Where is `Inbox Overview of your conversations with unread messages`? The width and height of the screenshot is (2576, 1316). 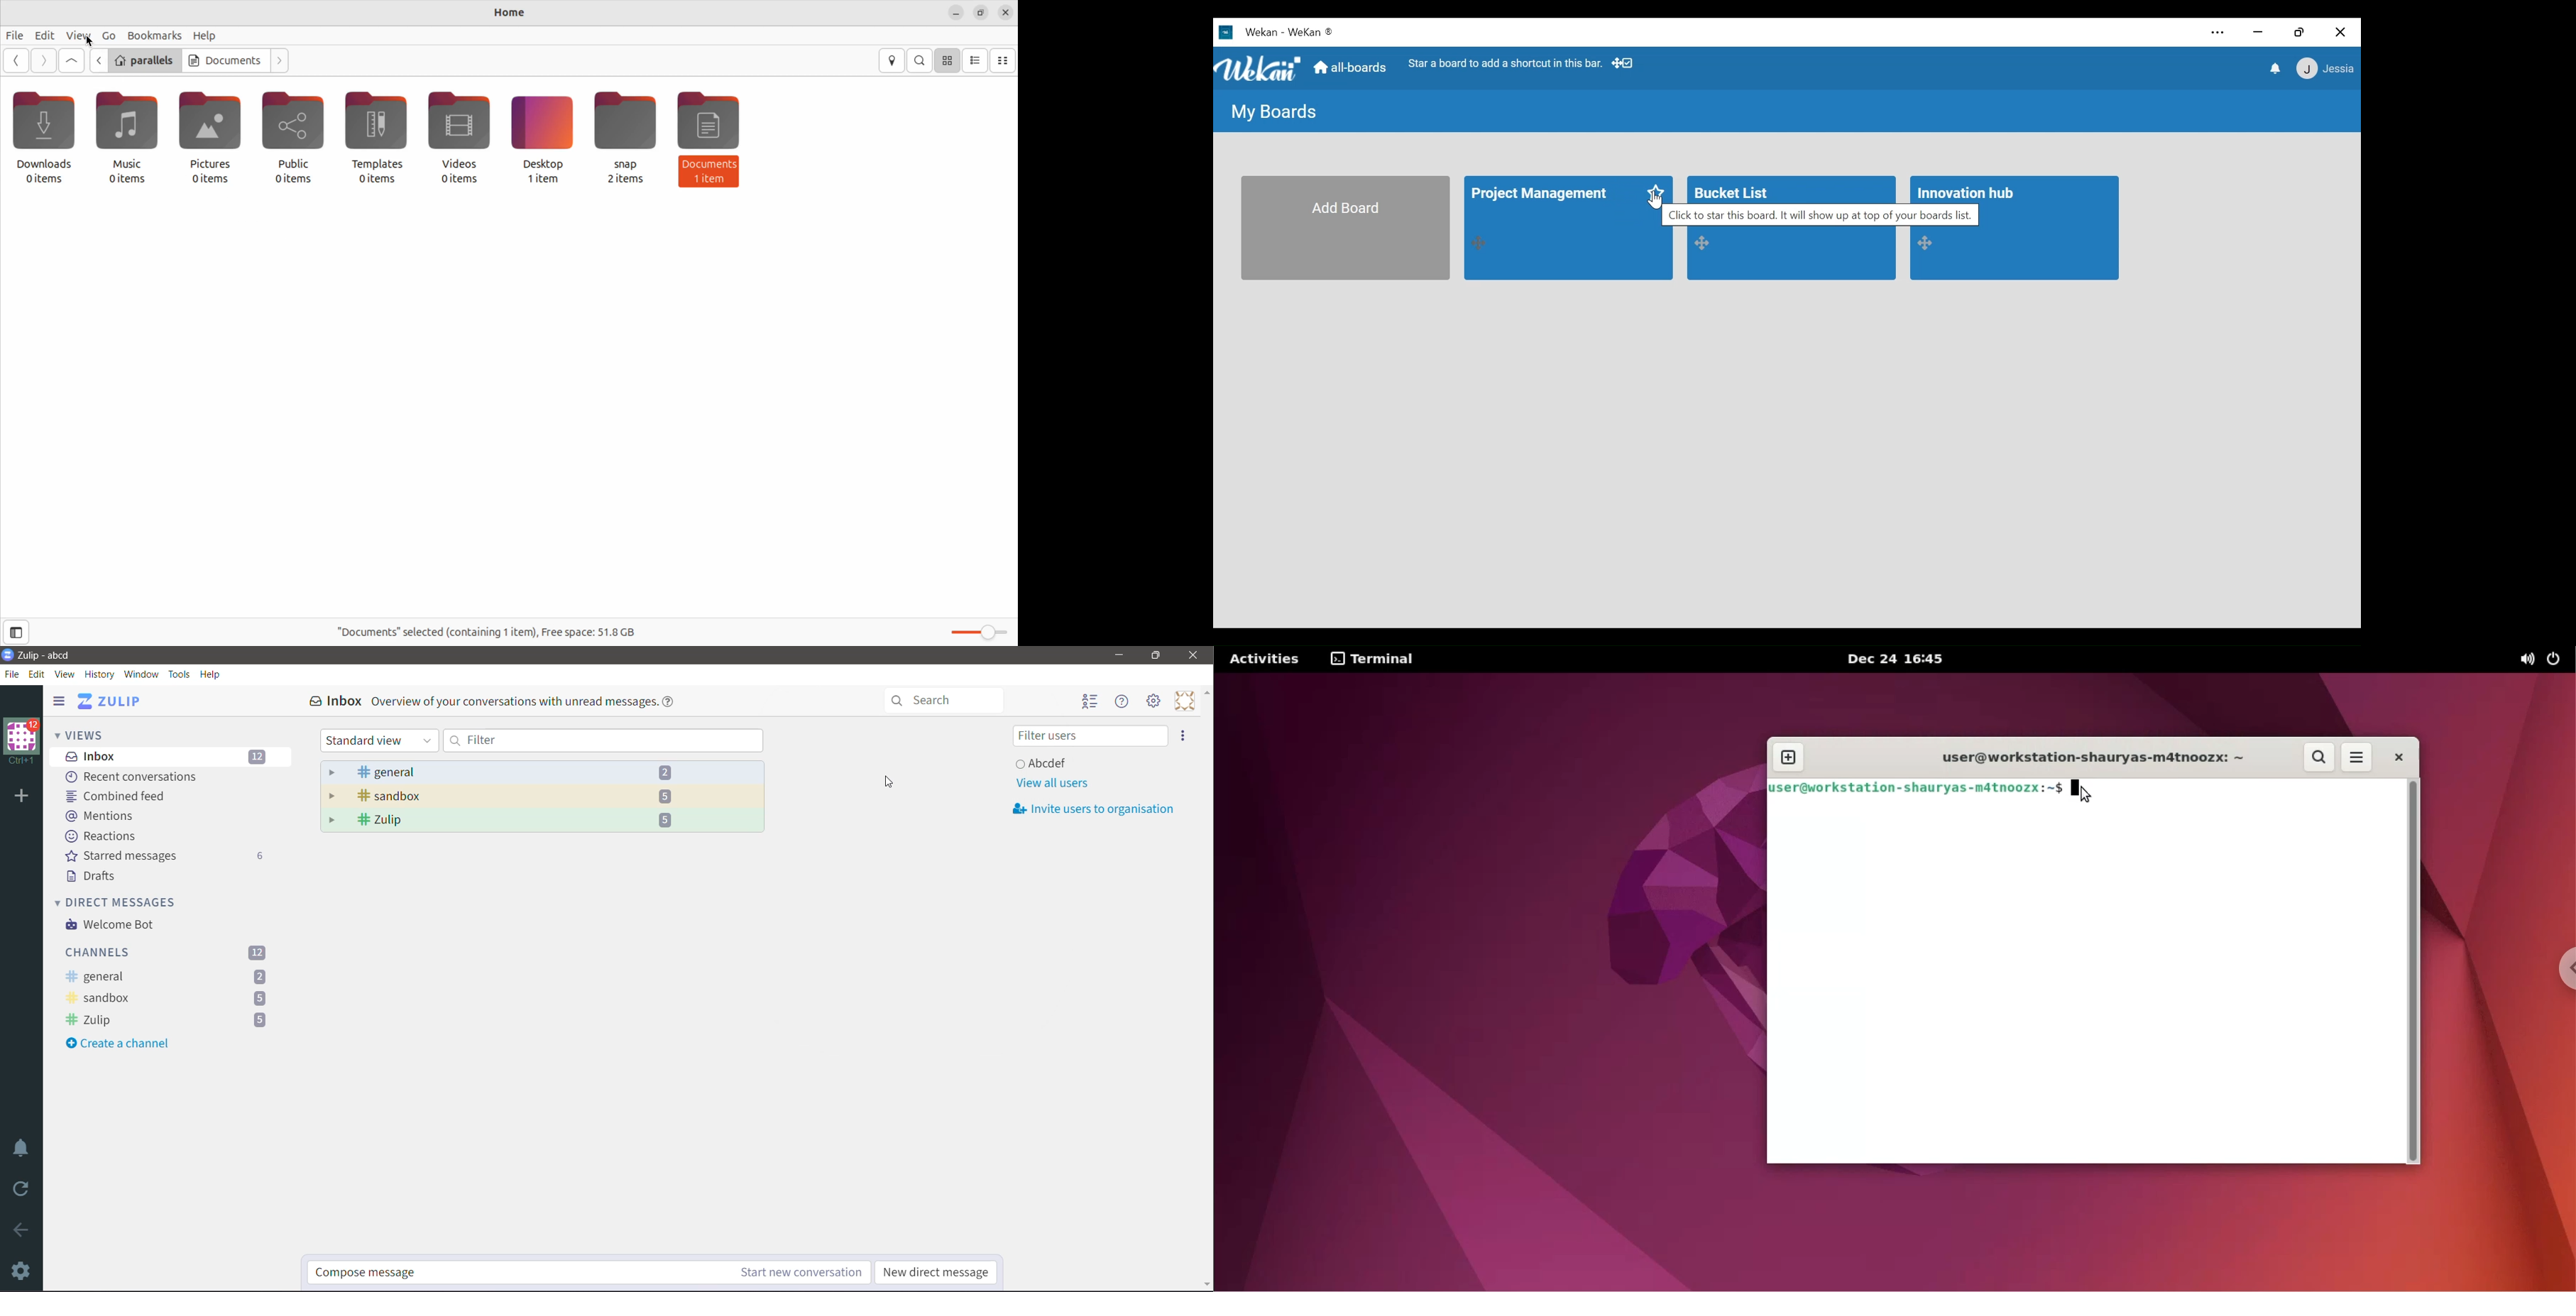 Inbox Overview of your conversations with unread messages is located at coordinates (492, 702).